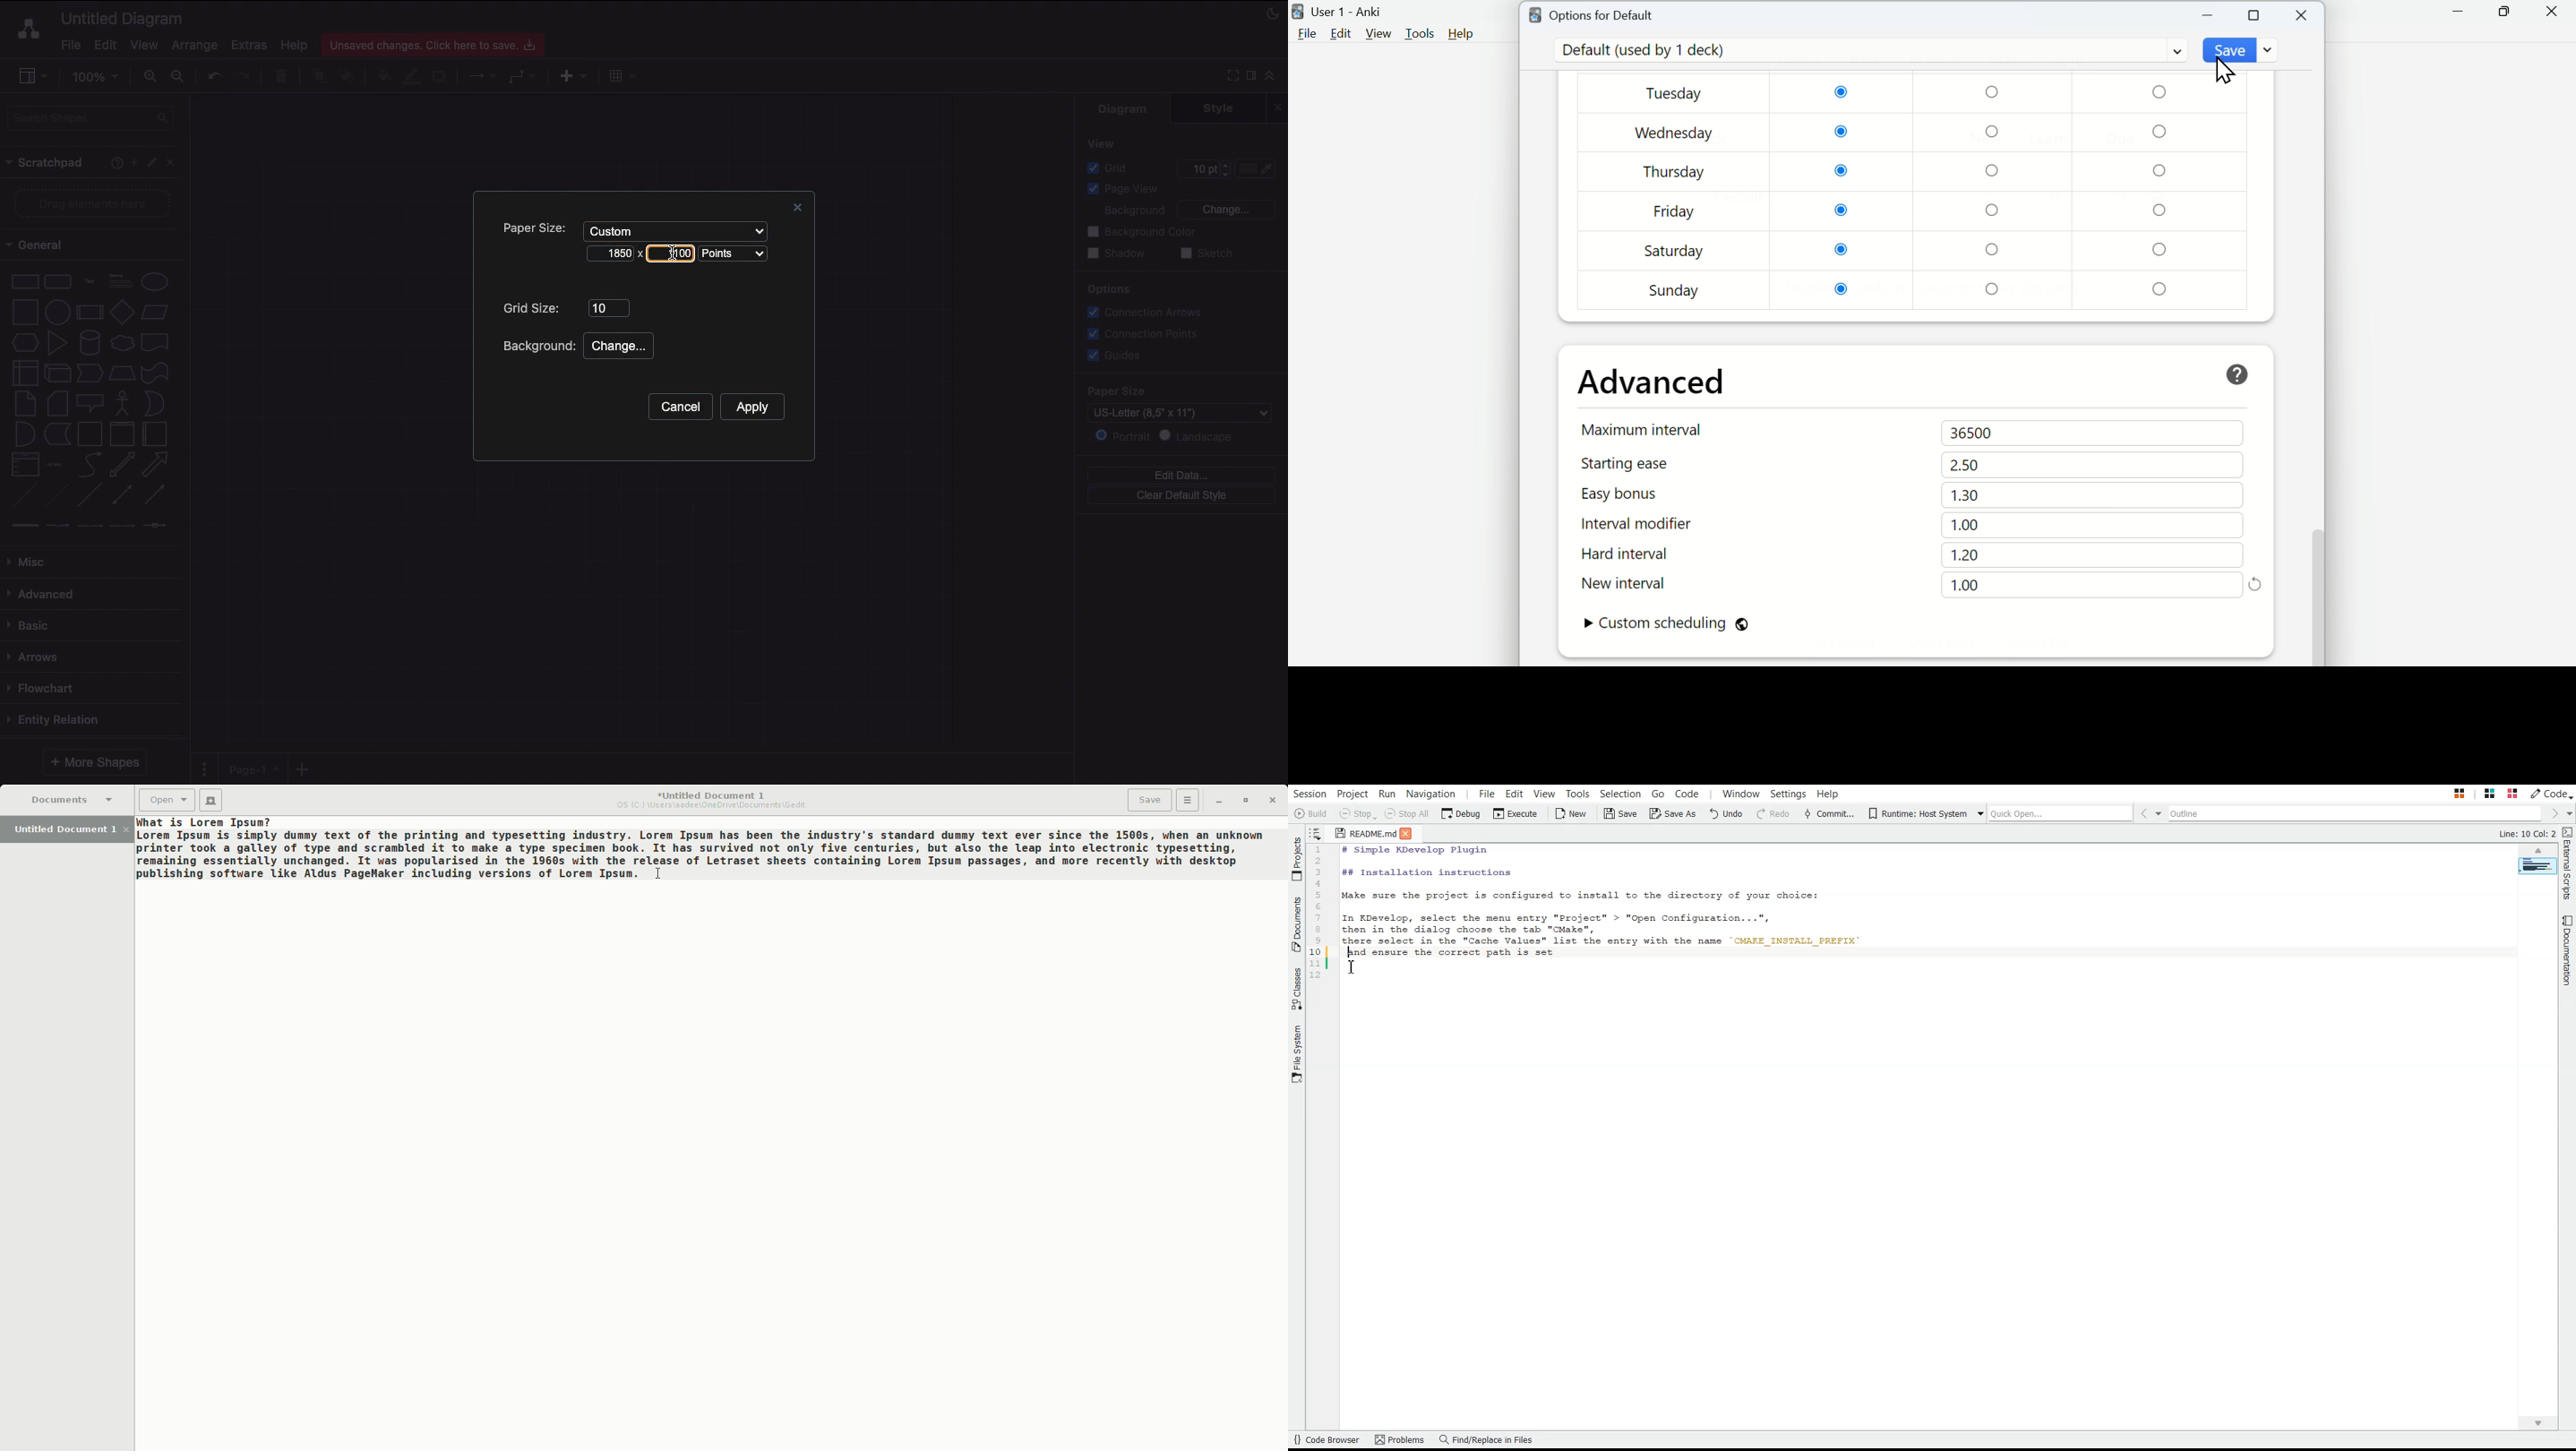 This screenshot has height=1456, width=2576. Describe the element at coordinates (1116, 253) in the screenshot. I see `Shadow` at that location.